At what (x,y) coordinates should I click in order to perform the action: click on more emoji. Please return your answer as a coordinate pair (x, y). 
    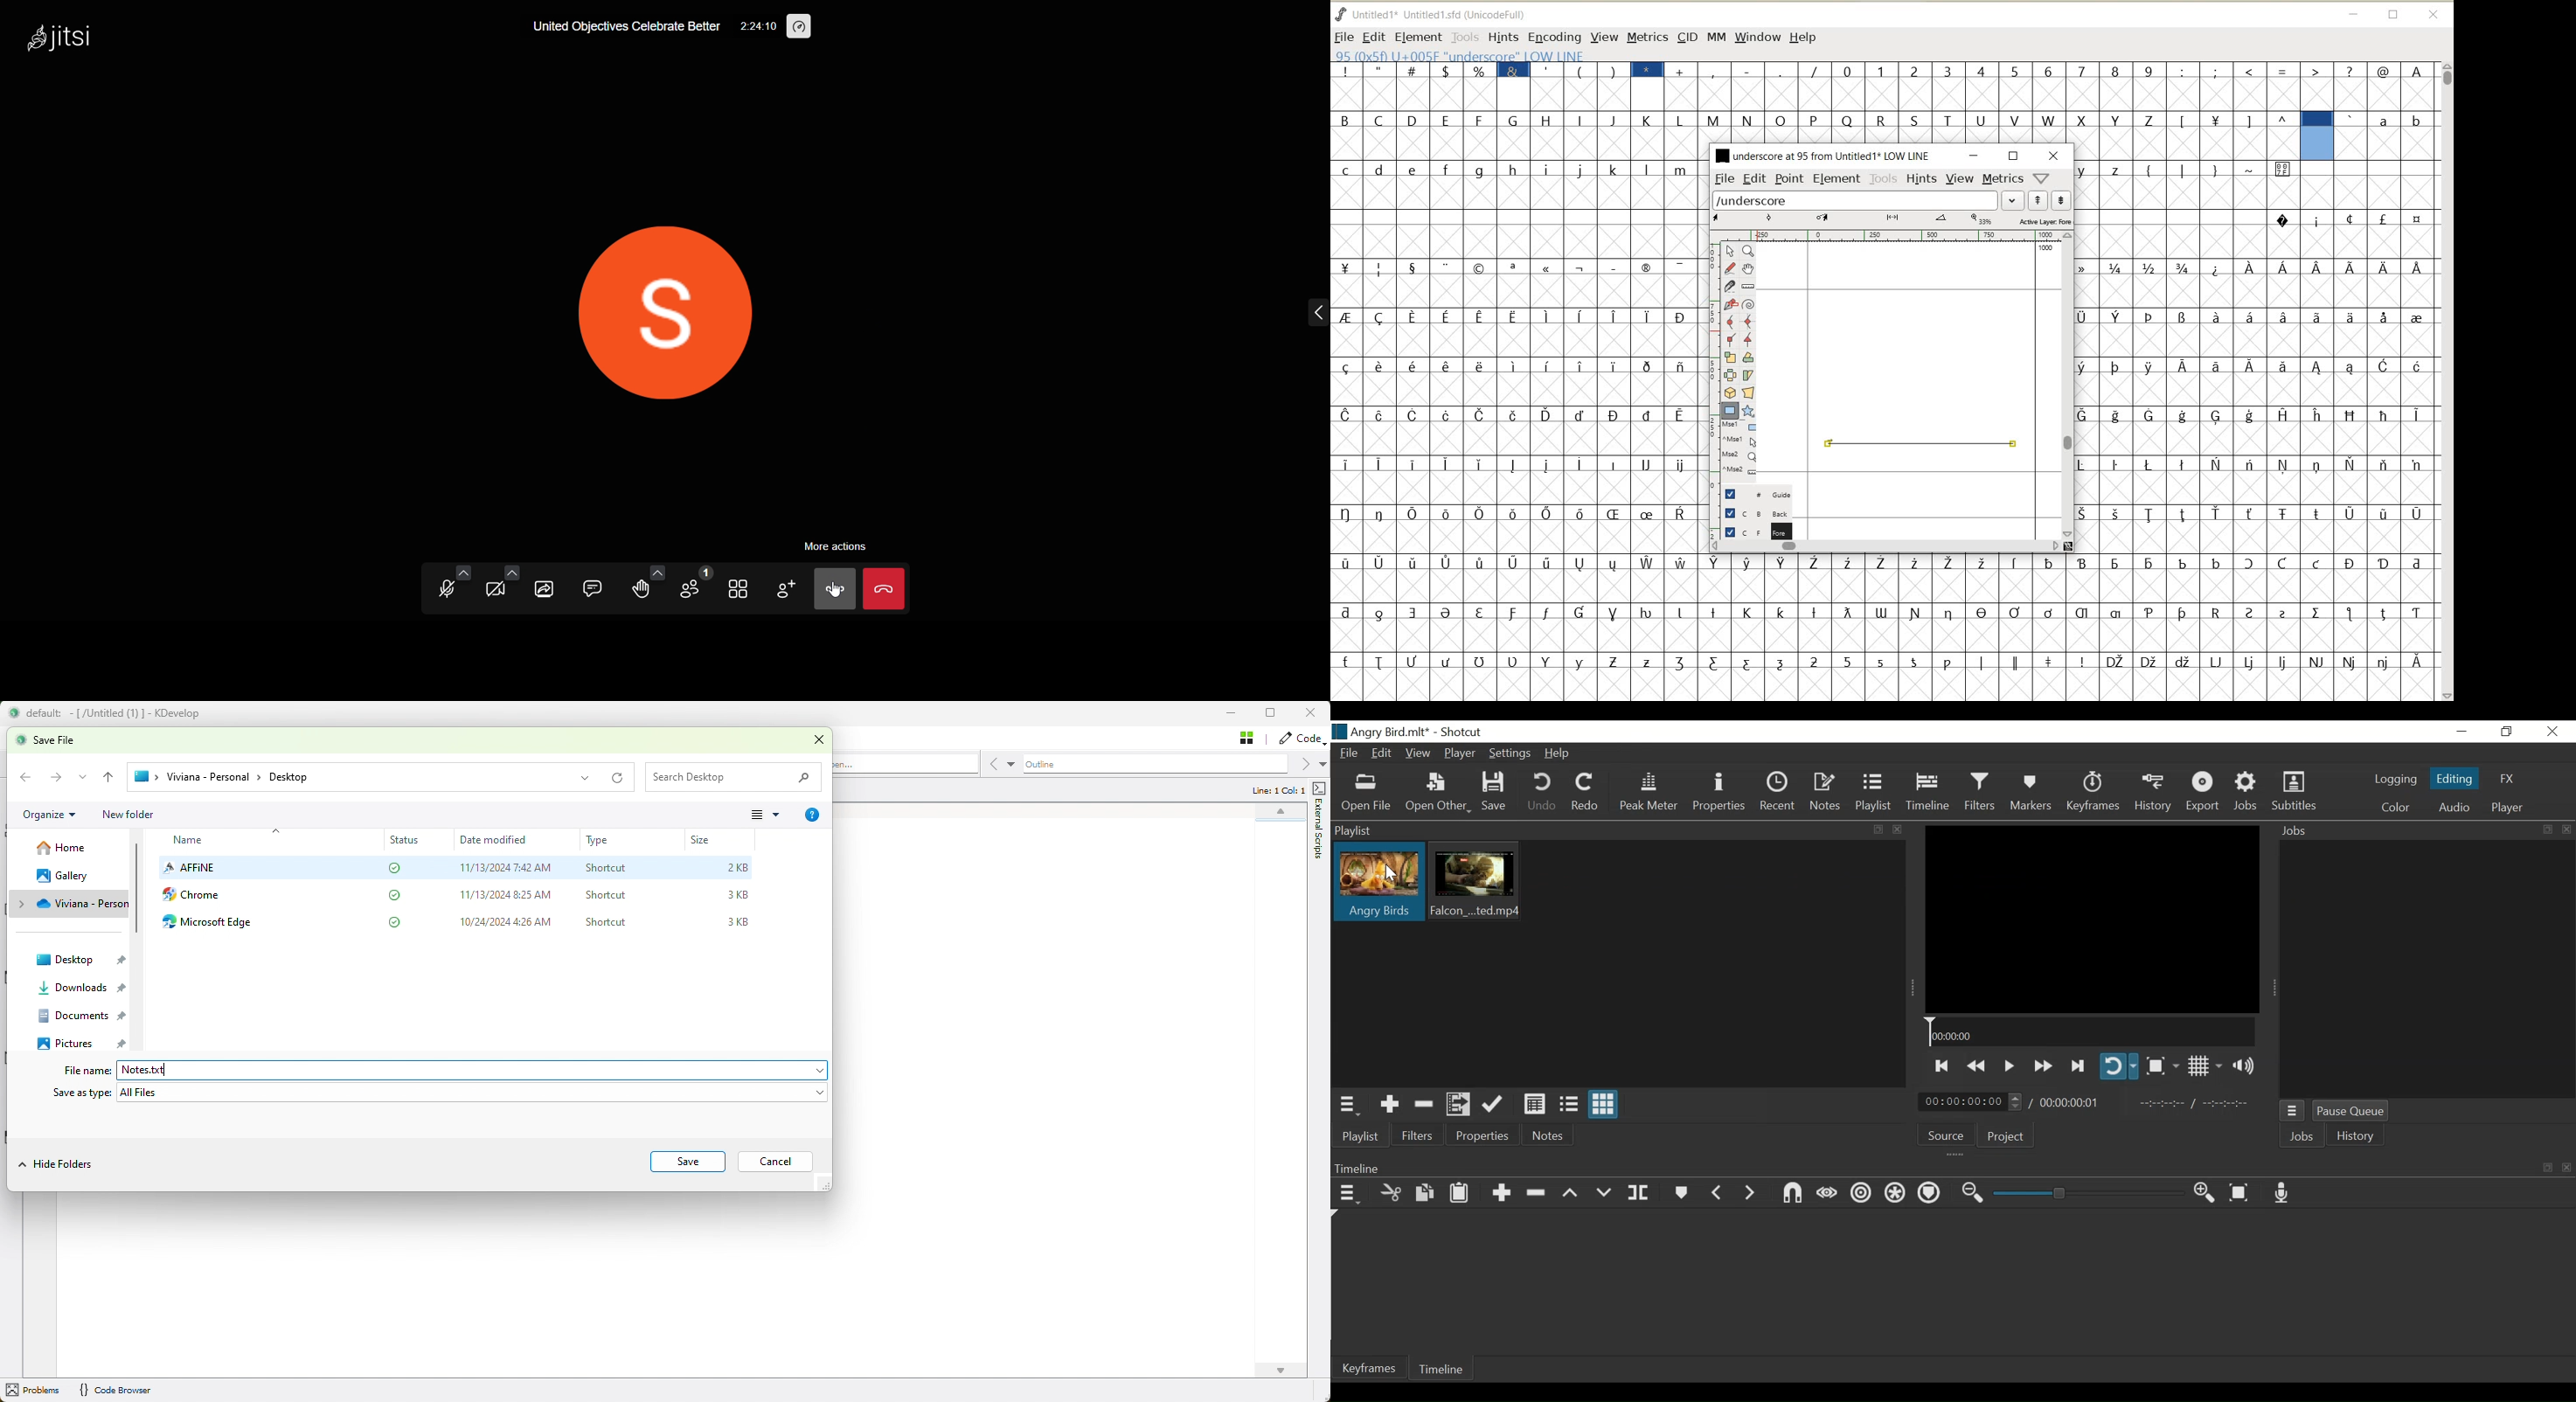
    Looking at the image, I should click on (657, 572).